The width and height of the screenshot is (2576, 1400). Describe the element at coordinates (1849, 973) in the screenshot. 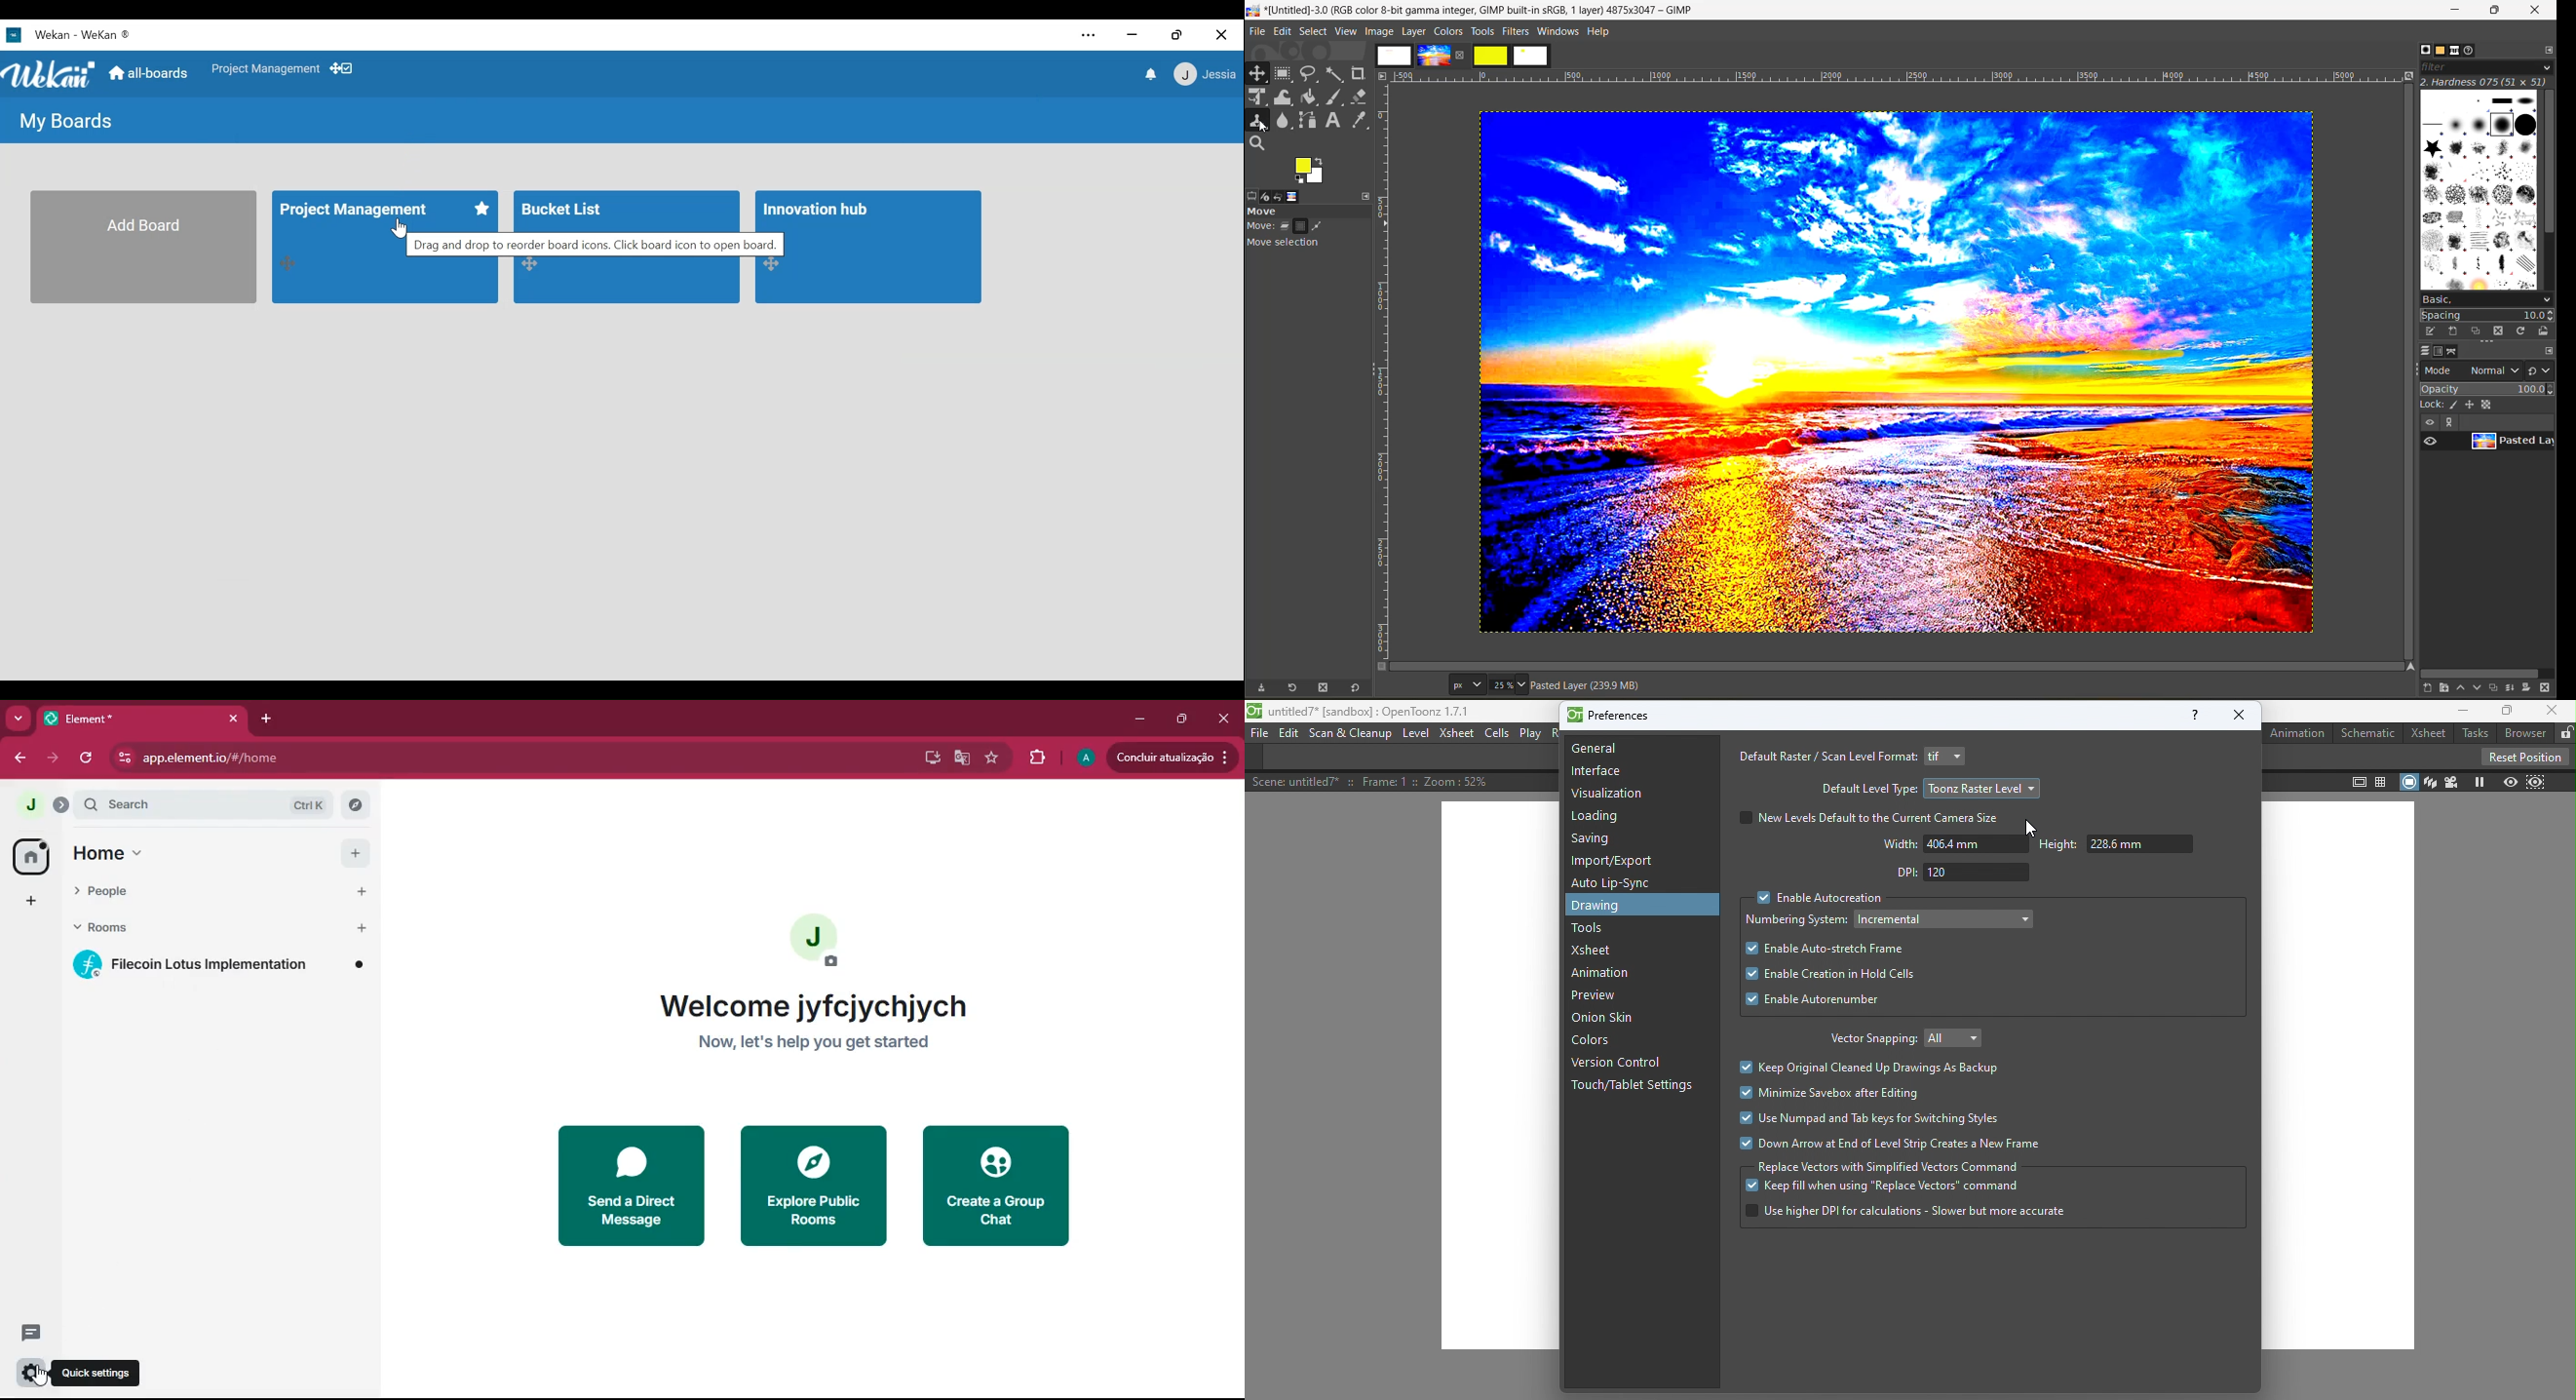

I see `Enable create in hold cells` at that location.